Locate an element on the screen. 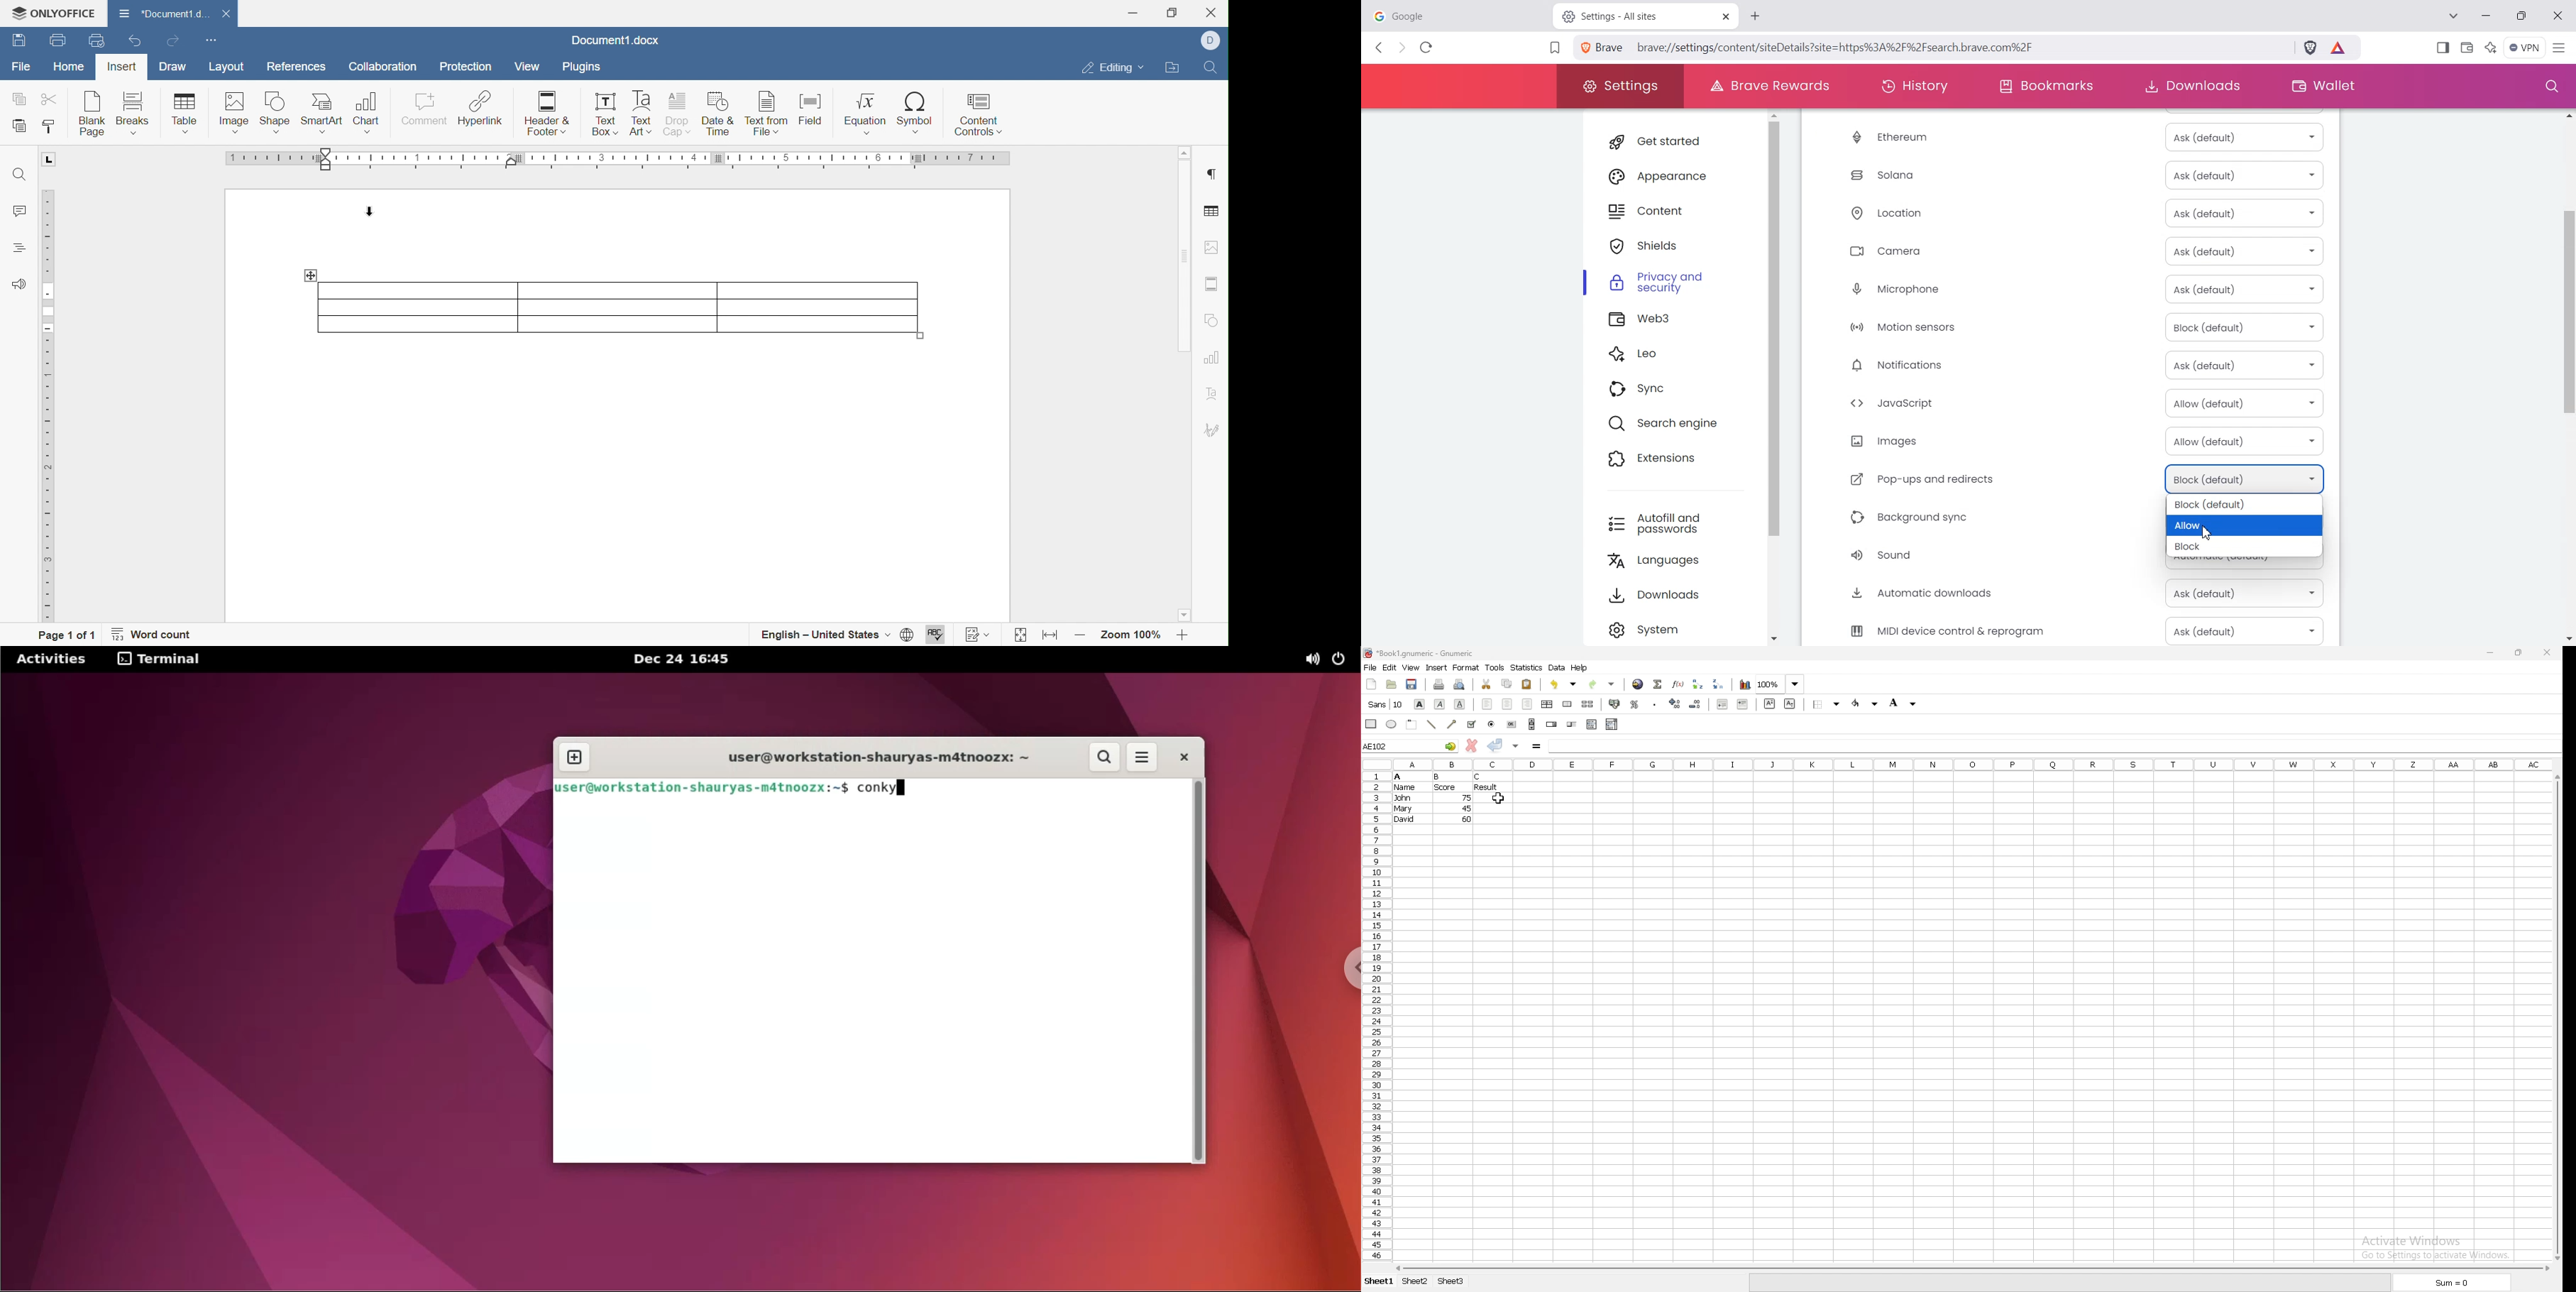  paste is located at coordinates (1527, 684).